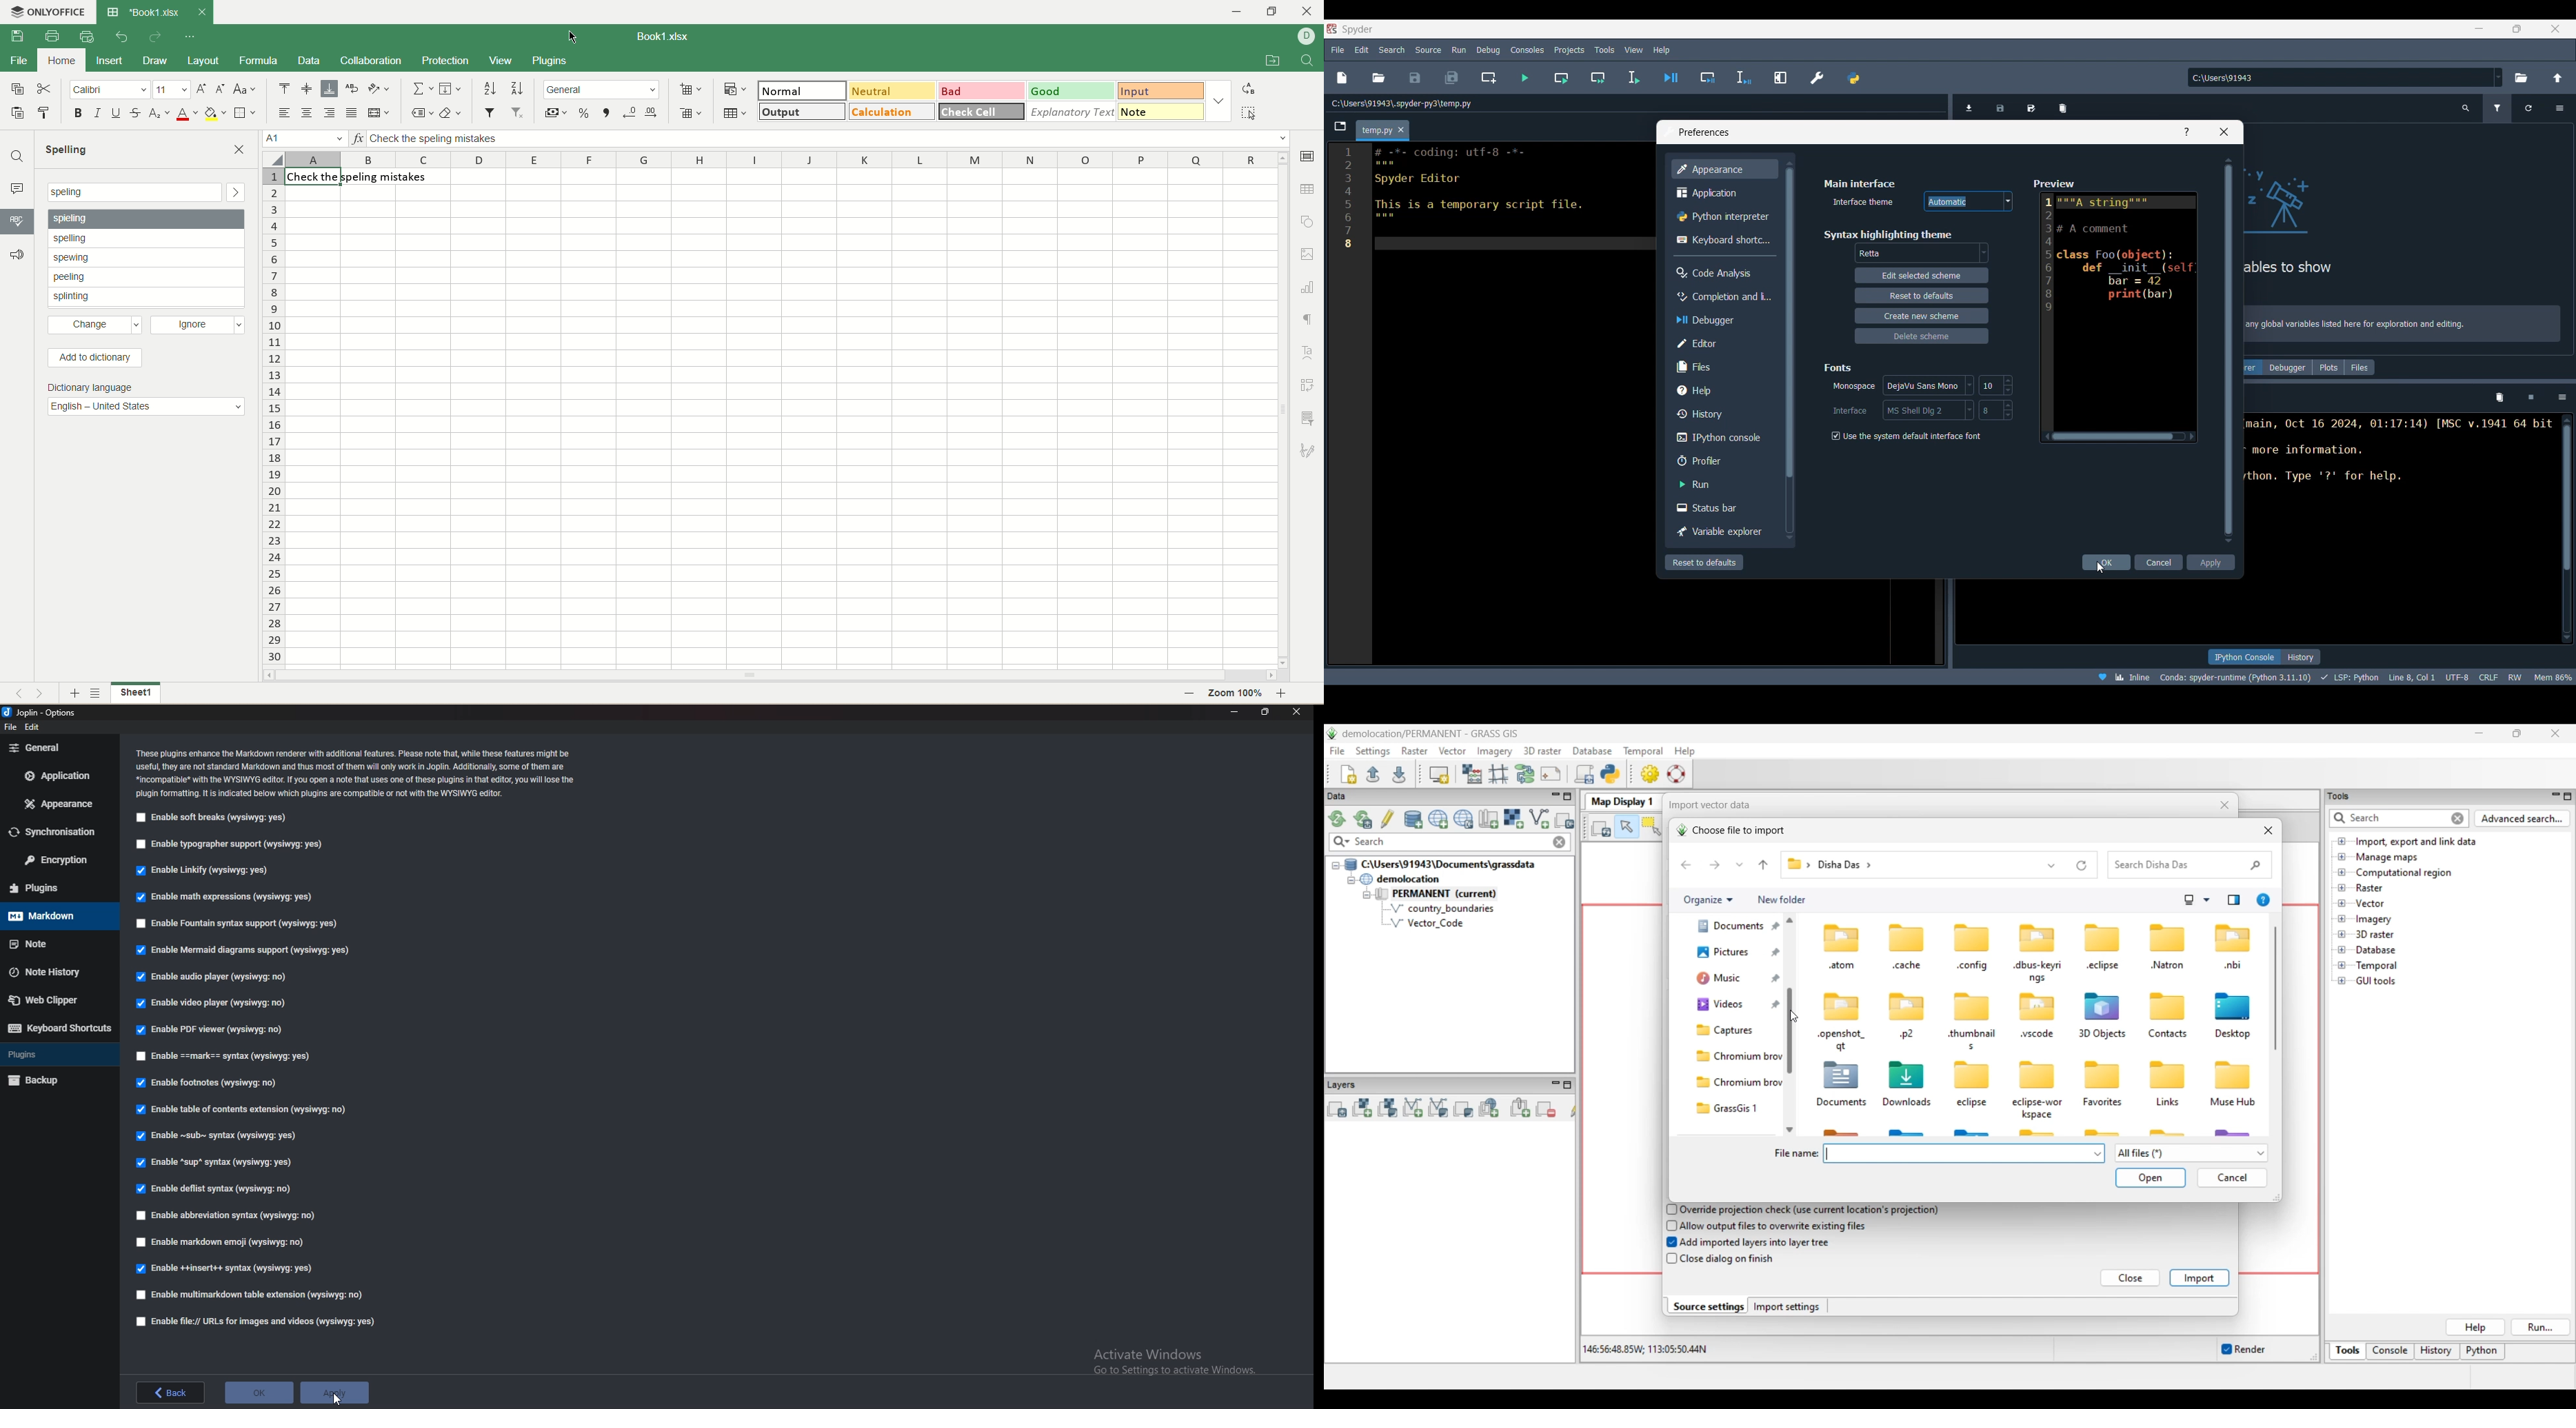  Describe the element at coordinates (1429, 49) in the screenshot. I see `Source menu` at that location.